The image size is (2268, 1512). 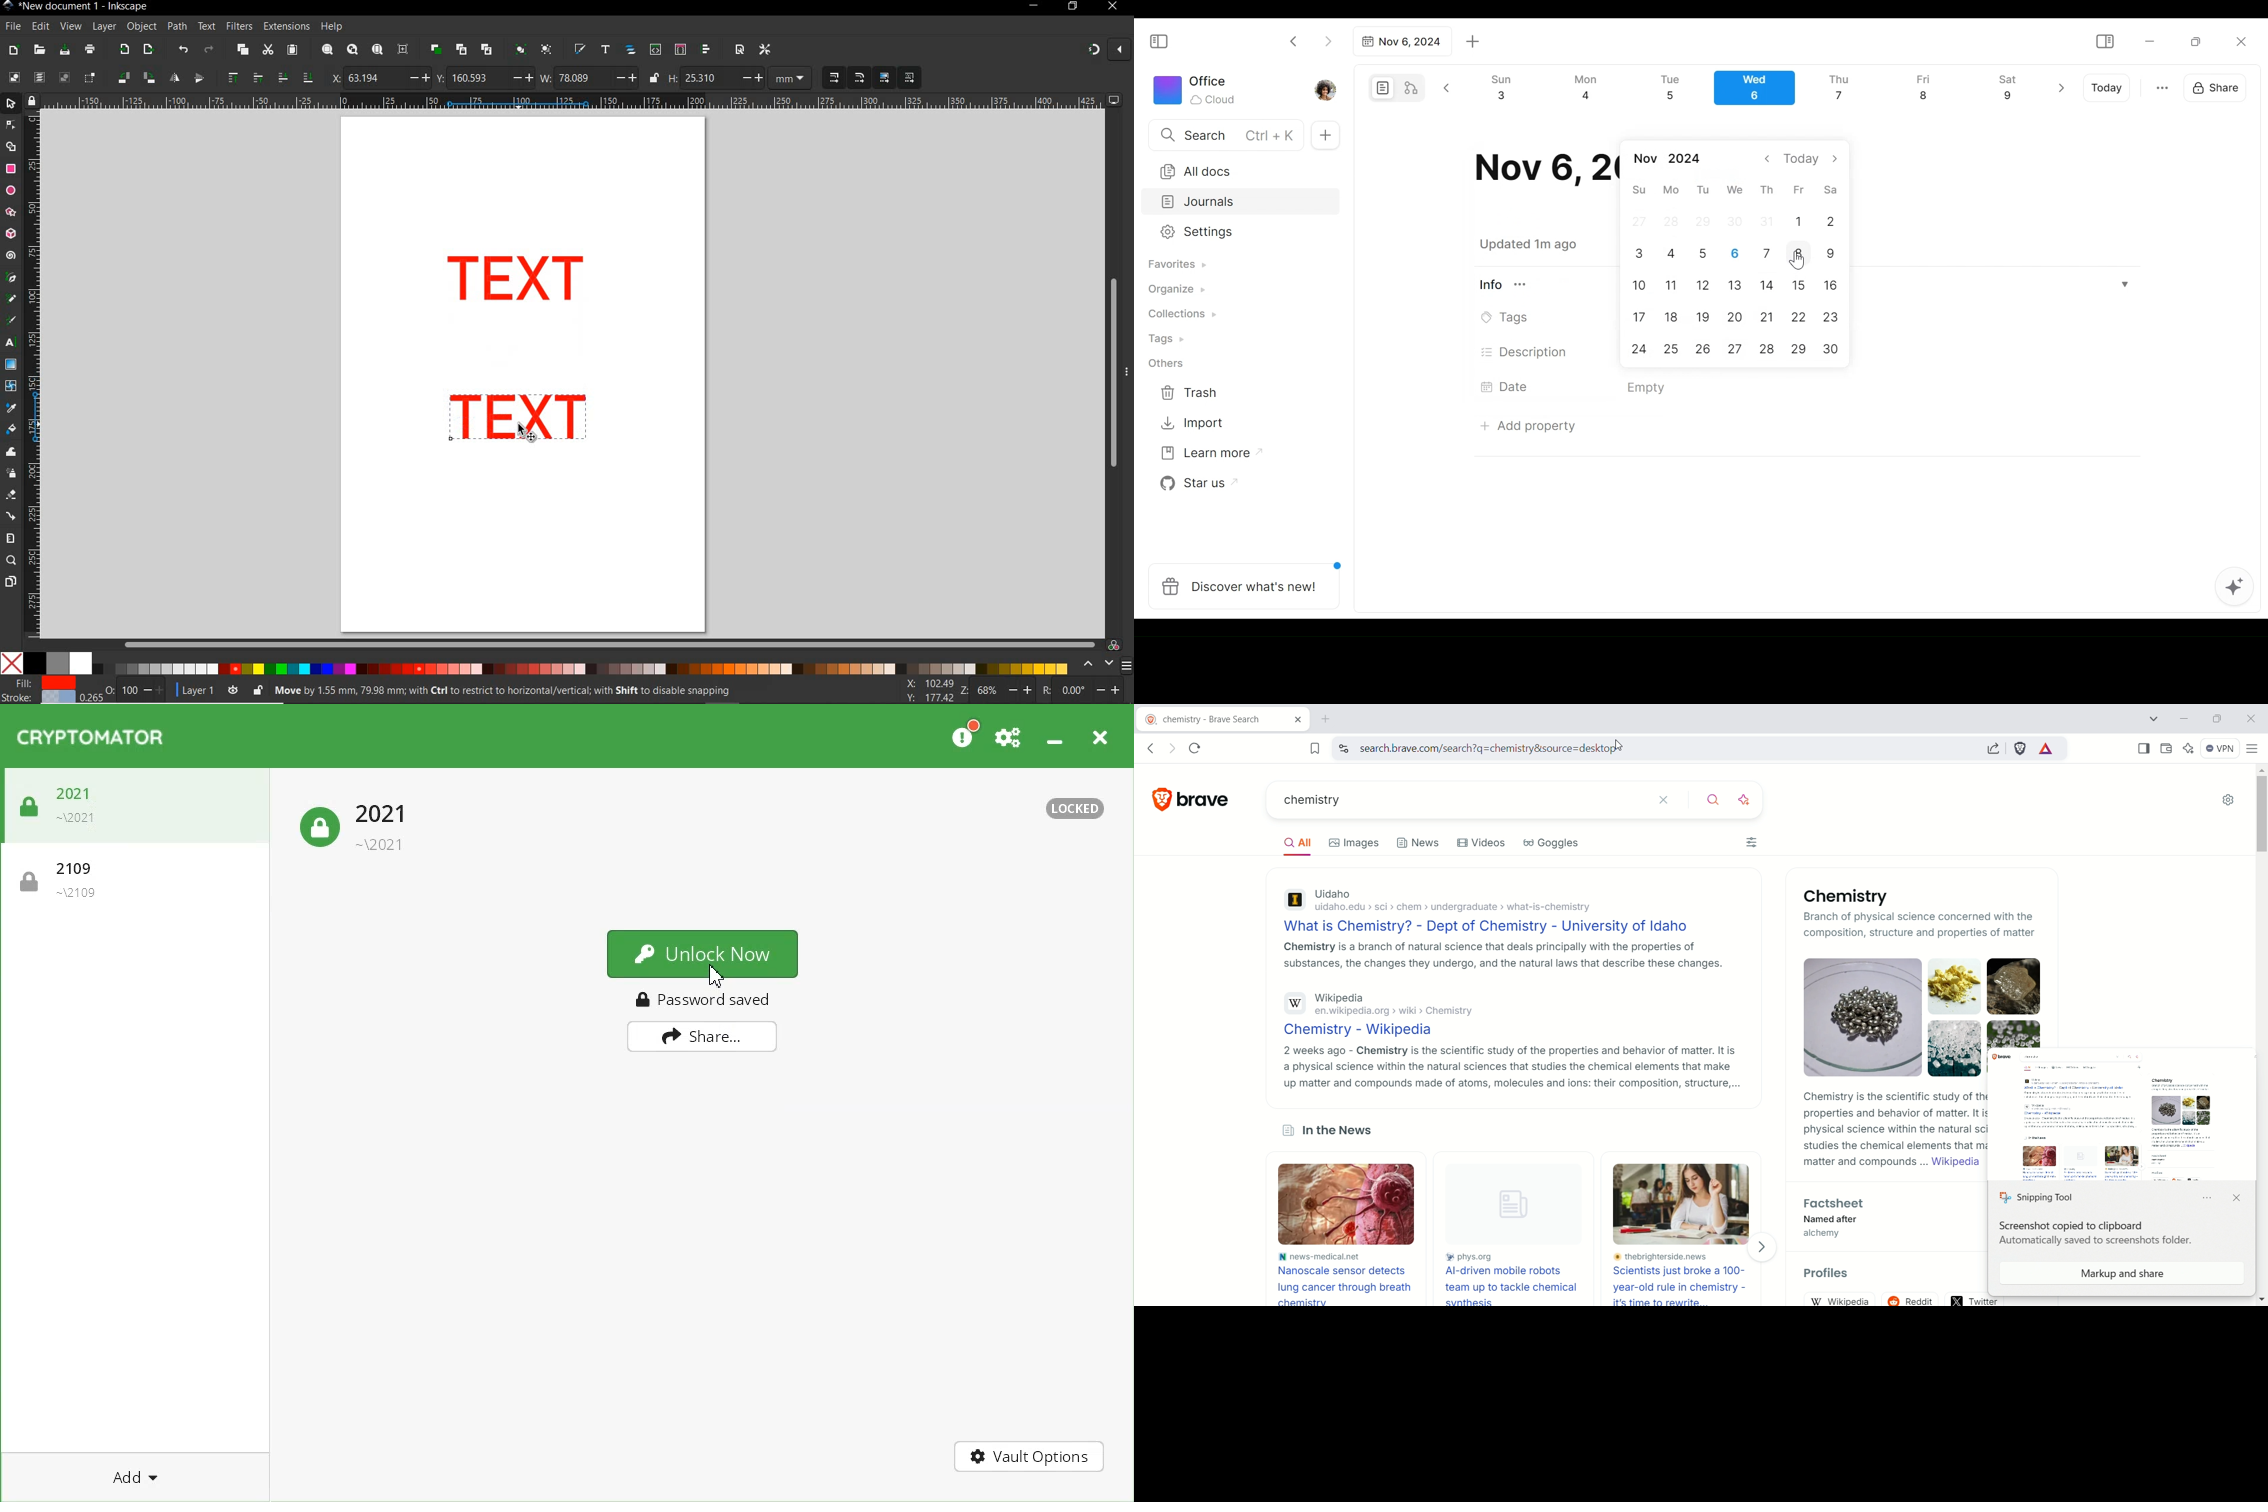 What do you see at coordinates (1208, 796) in the screenshot?
I see `brave` at bounding box center [1208, 796].